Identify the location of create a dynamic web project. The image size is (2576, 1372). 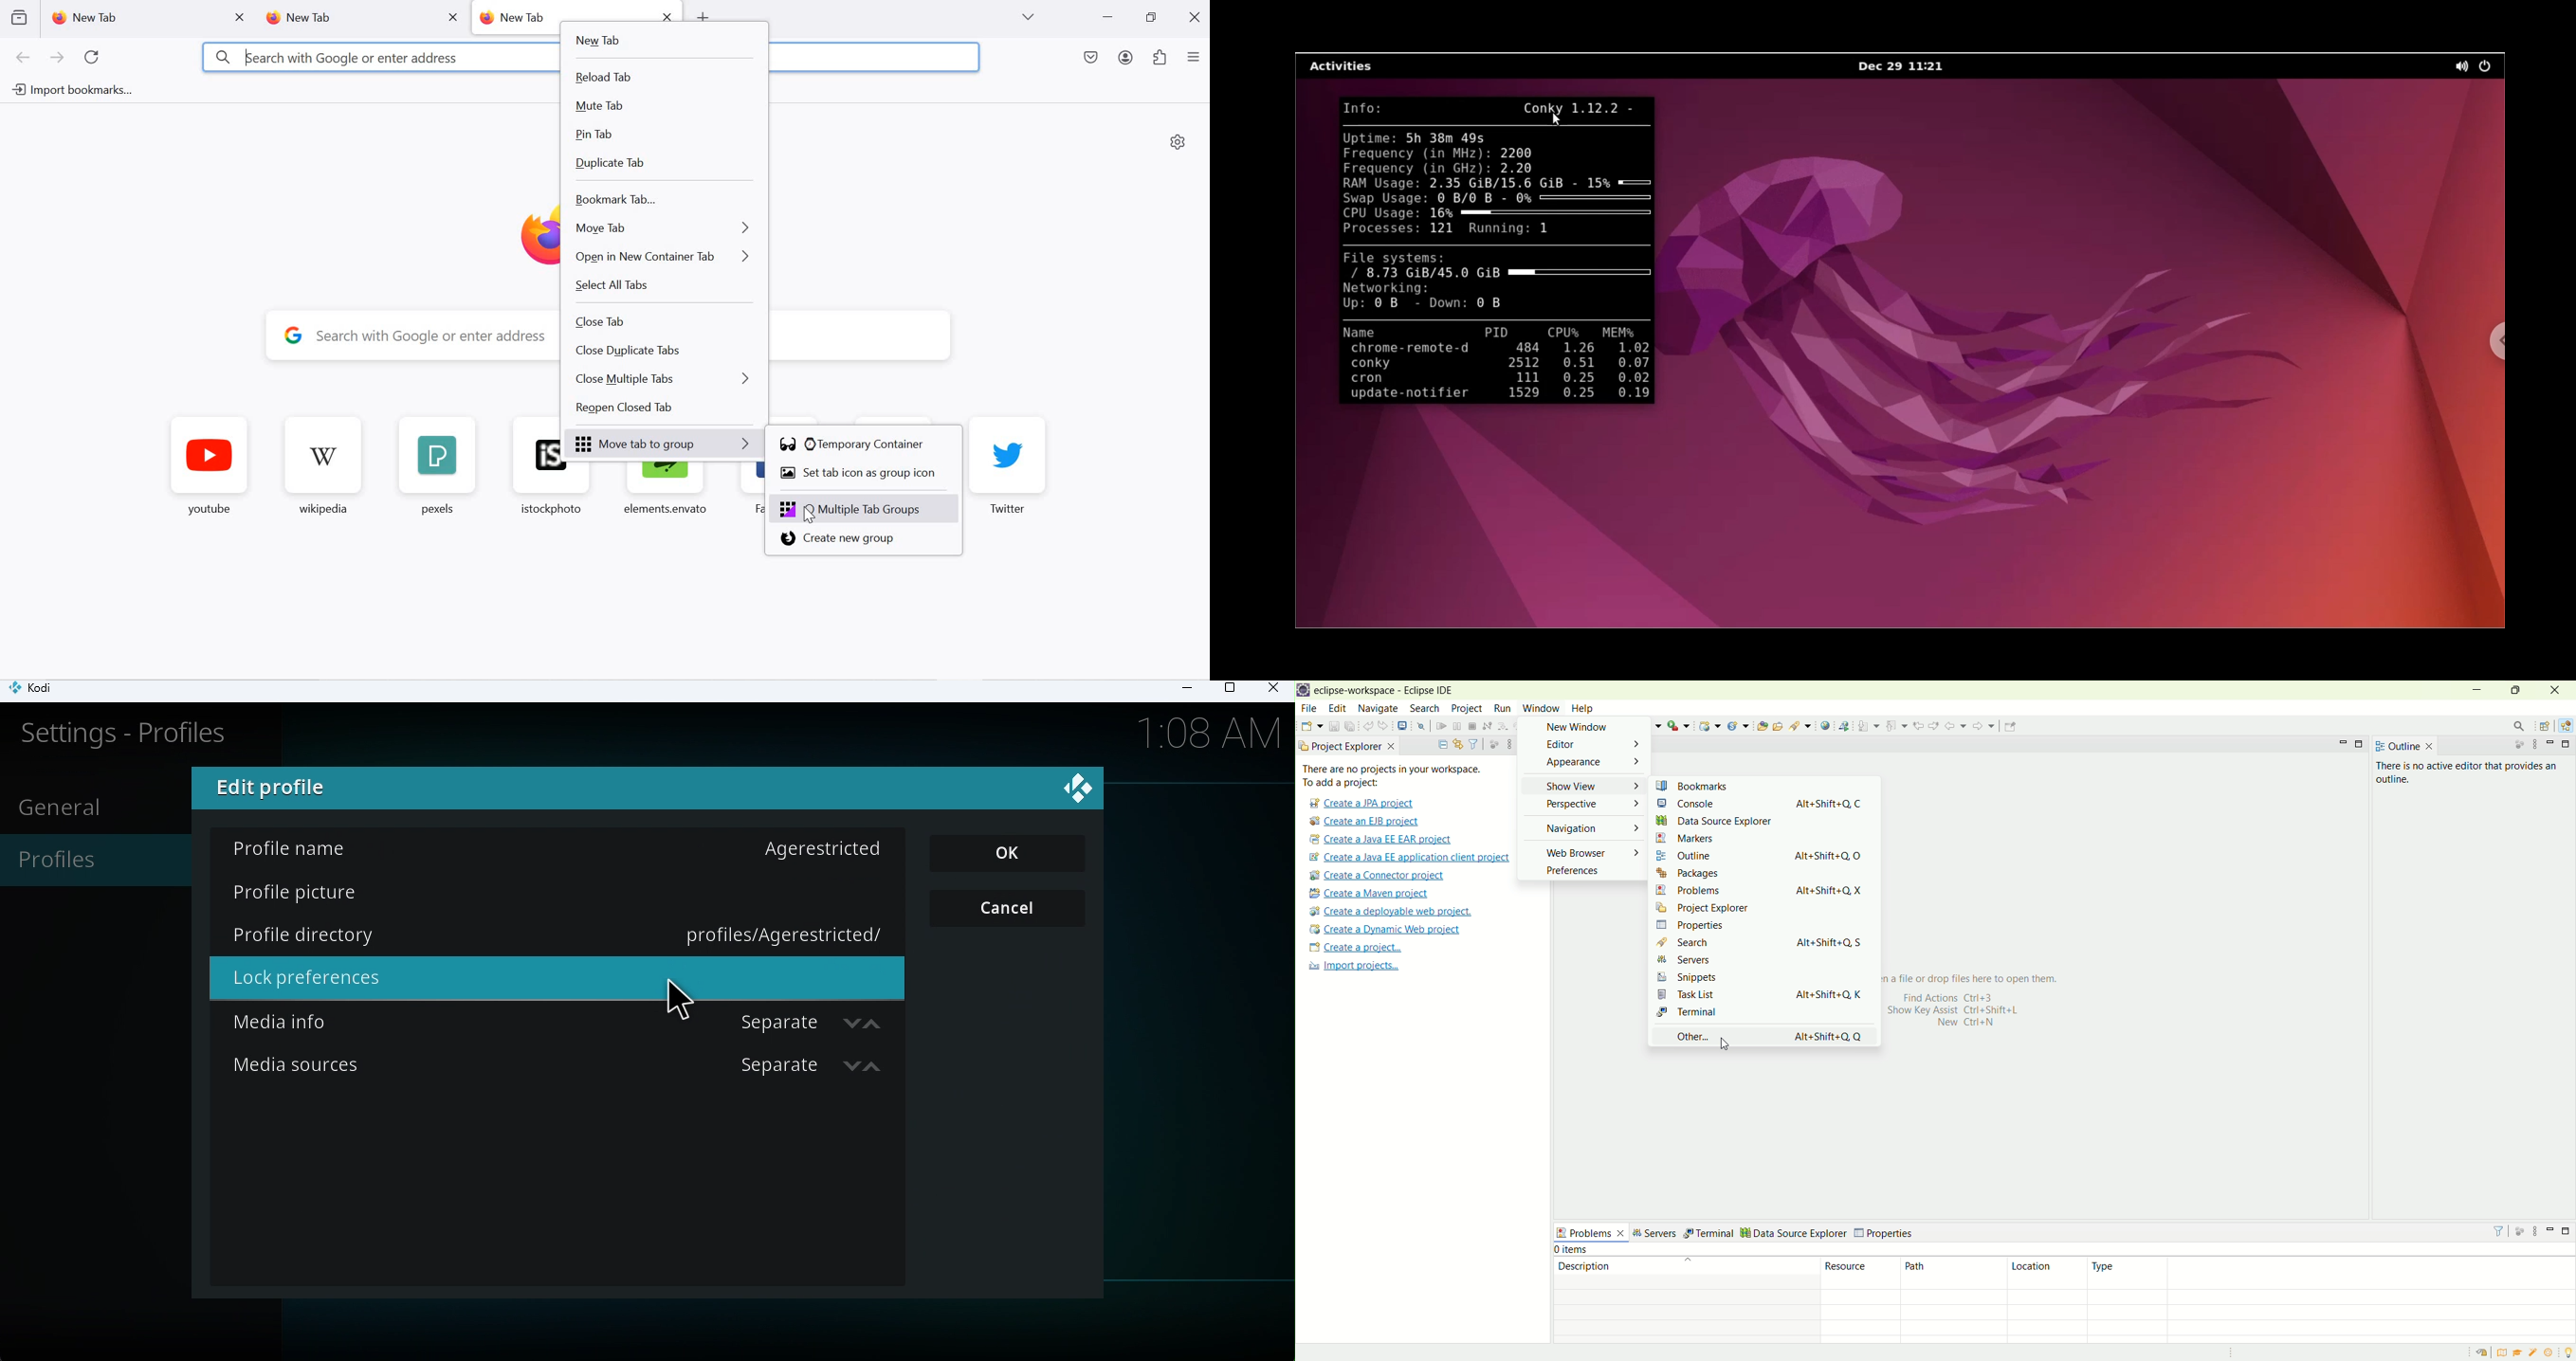
(1385, 930).